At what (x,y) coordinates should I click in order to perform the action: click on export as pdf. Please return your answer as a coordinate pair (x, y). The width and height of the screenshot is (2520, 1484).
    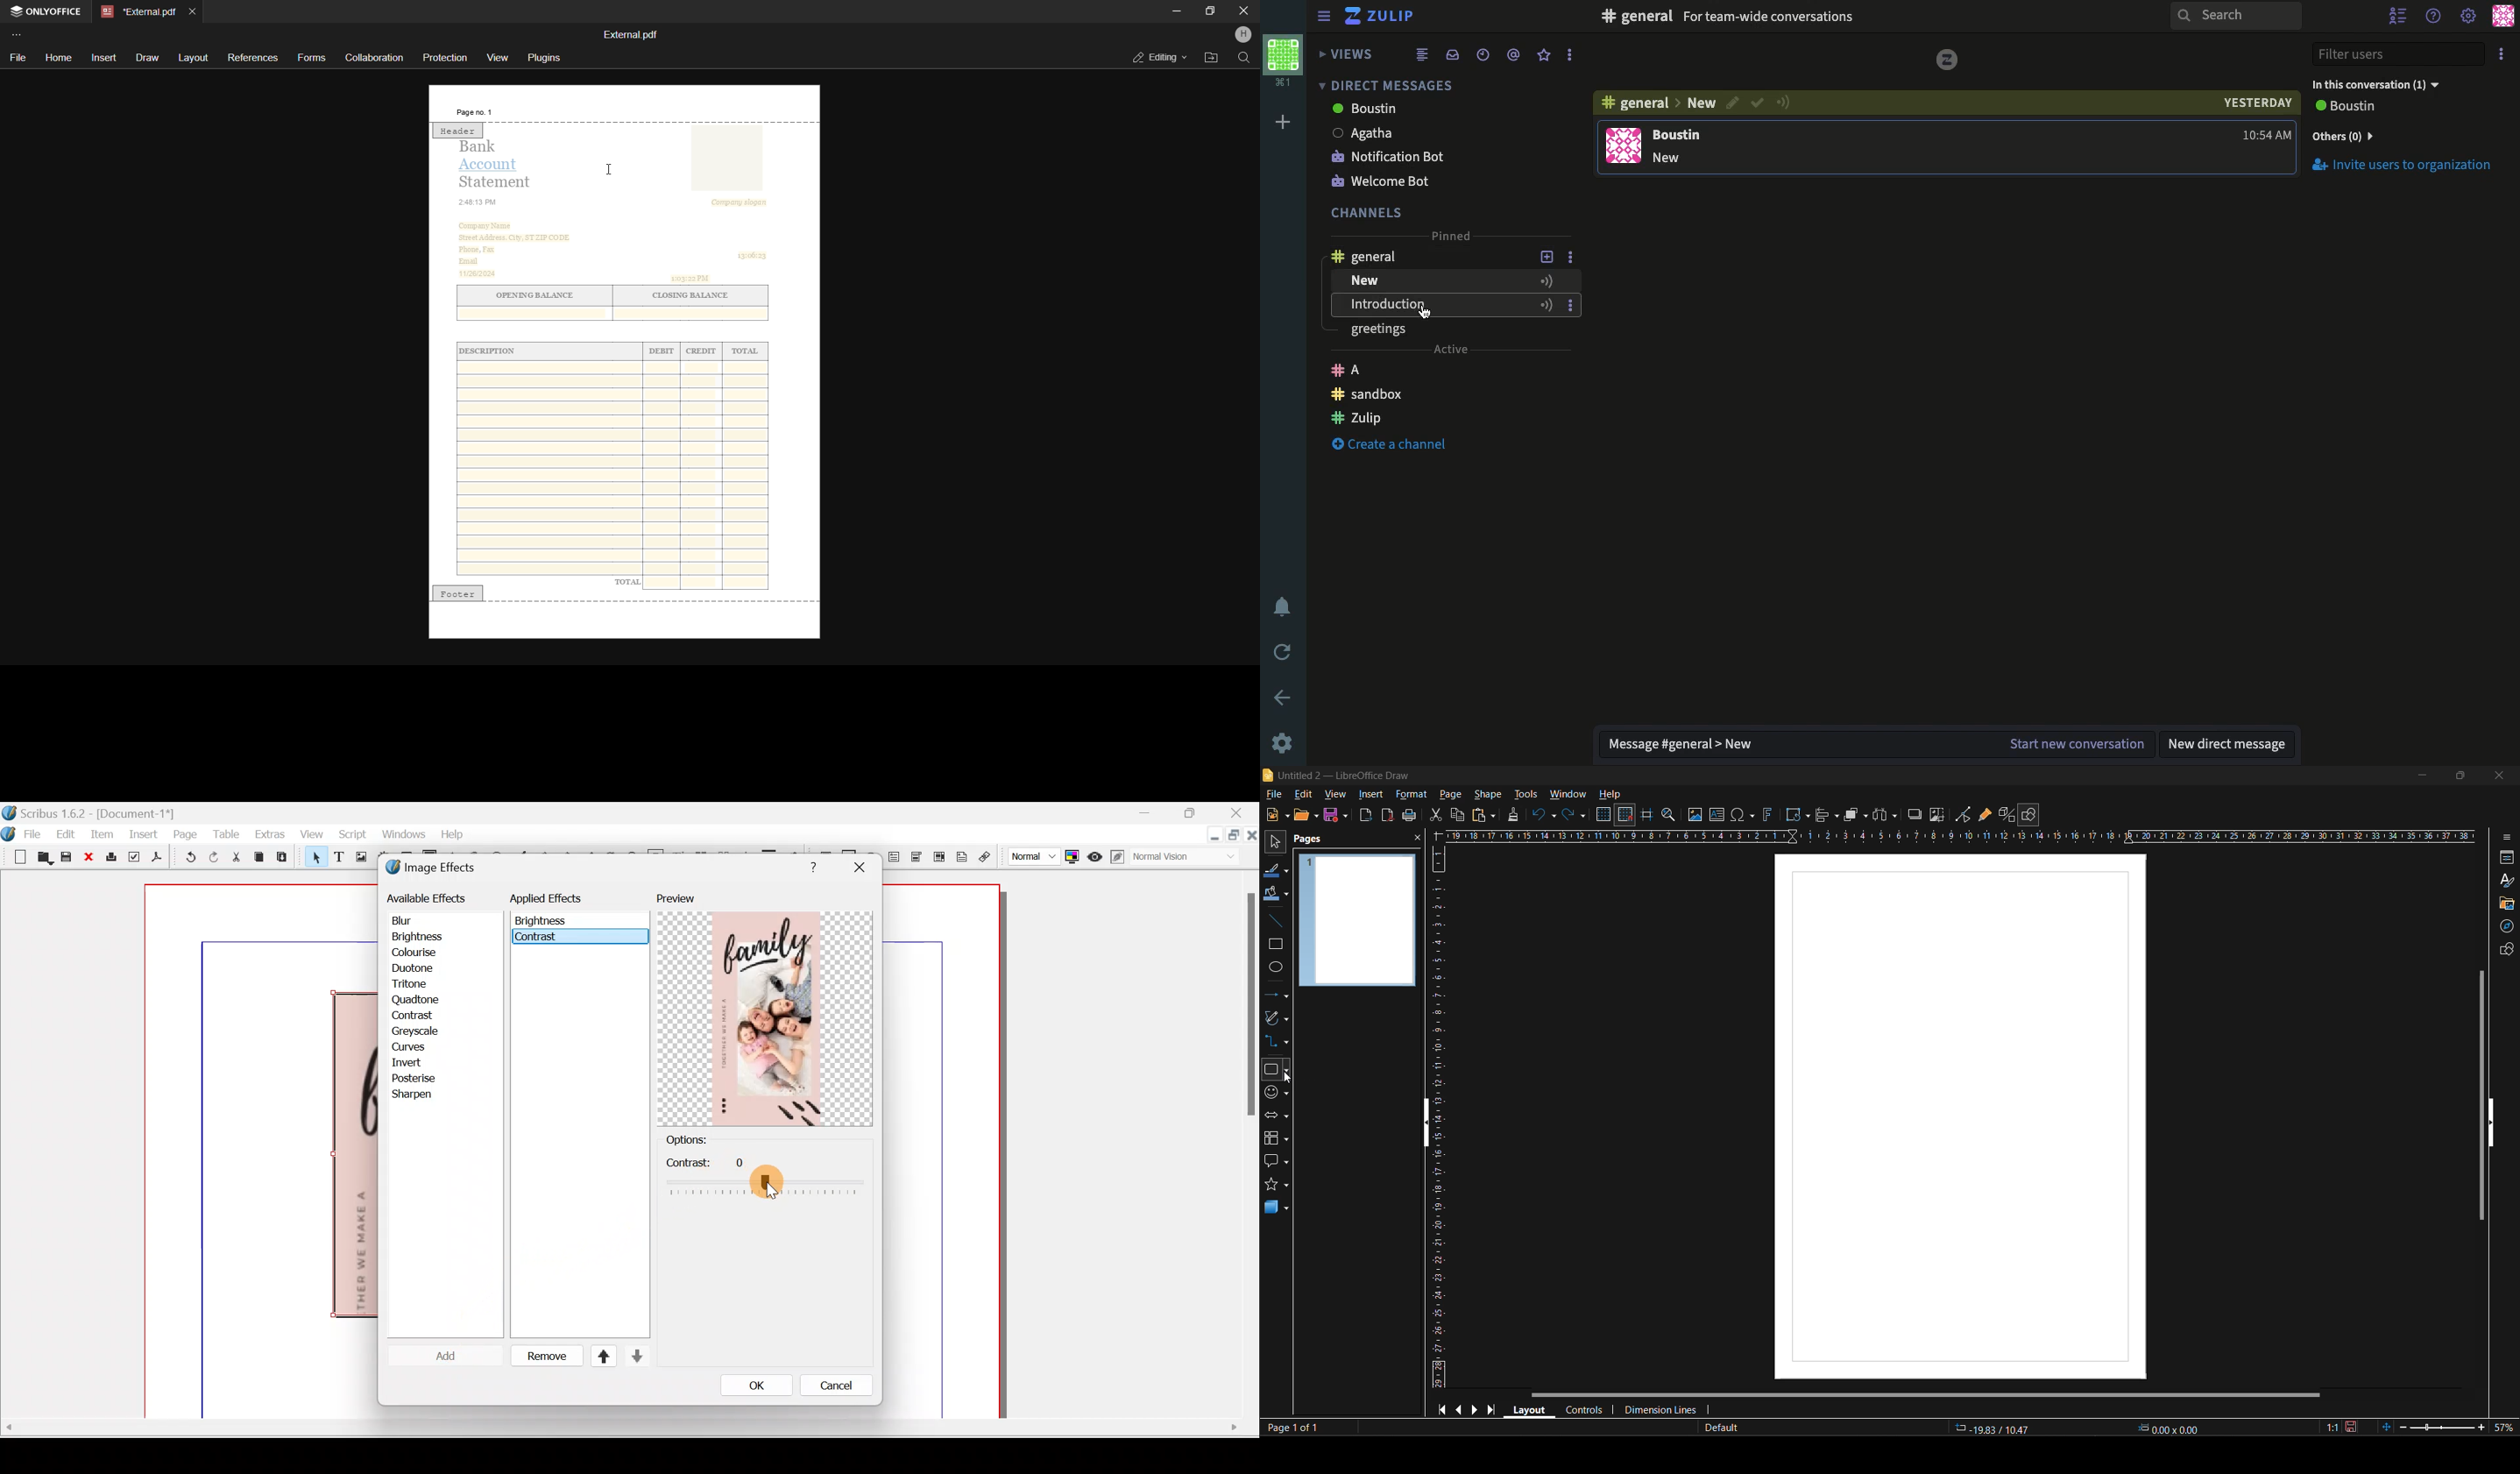
    Looking at the image, I should click on (1387, 814).